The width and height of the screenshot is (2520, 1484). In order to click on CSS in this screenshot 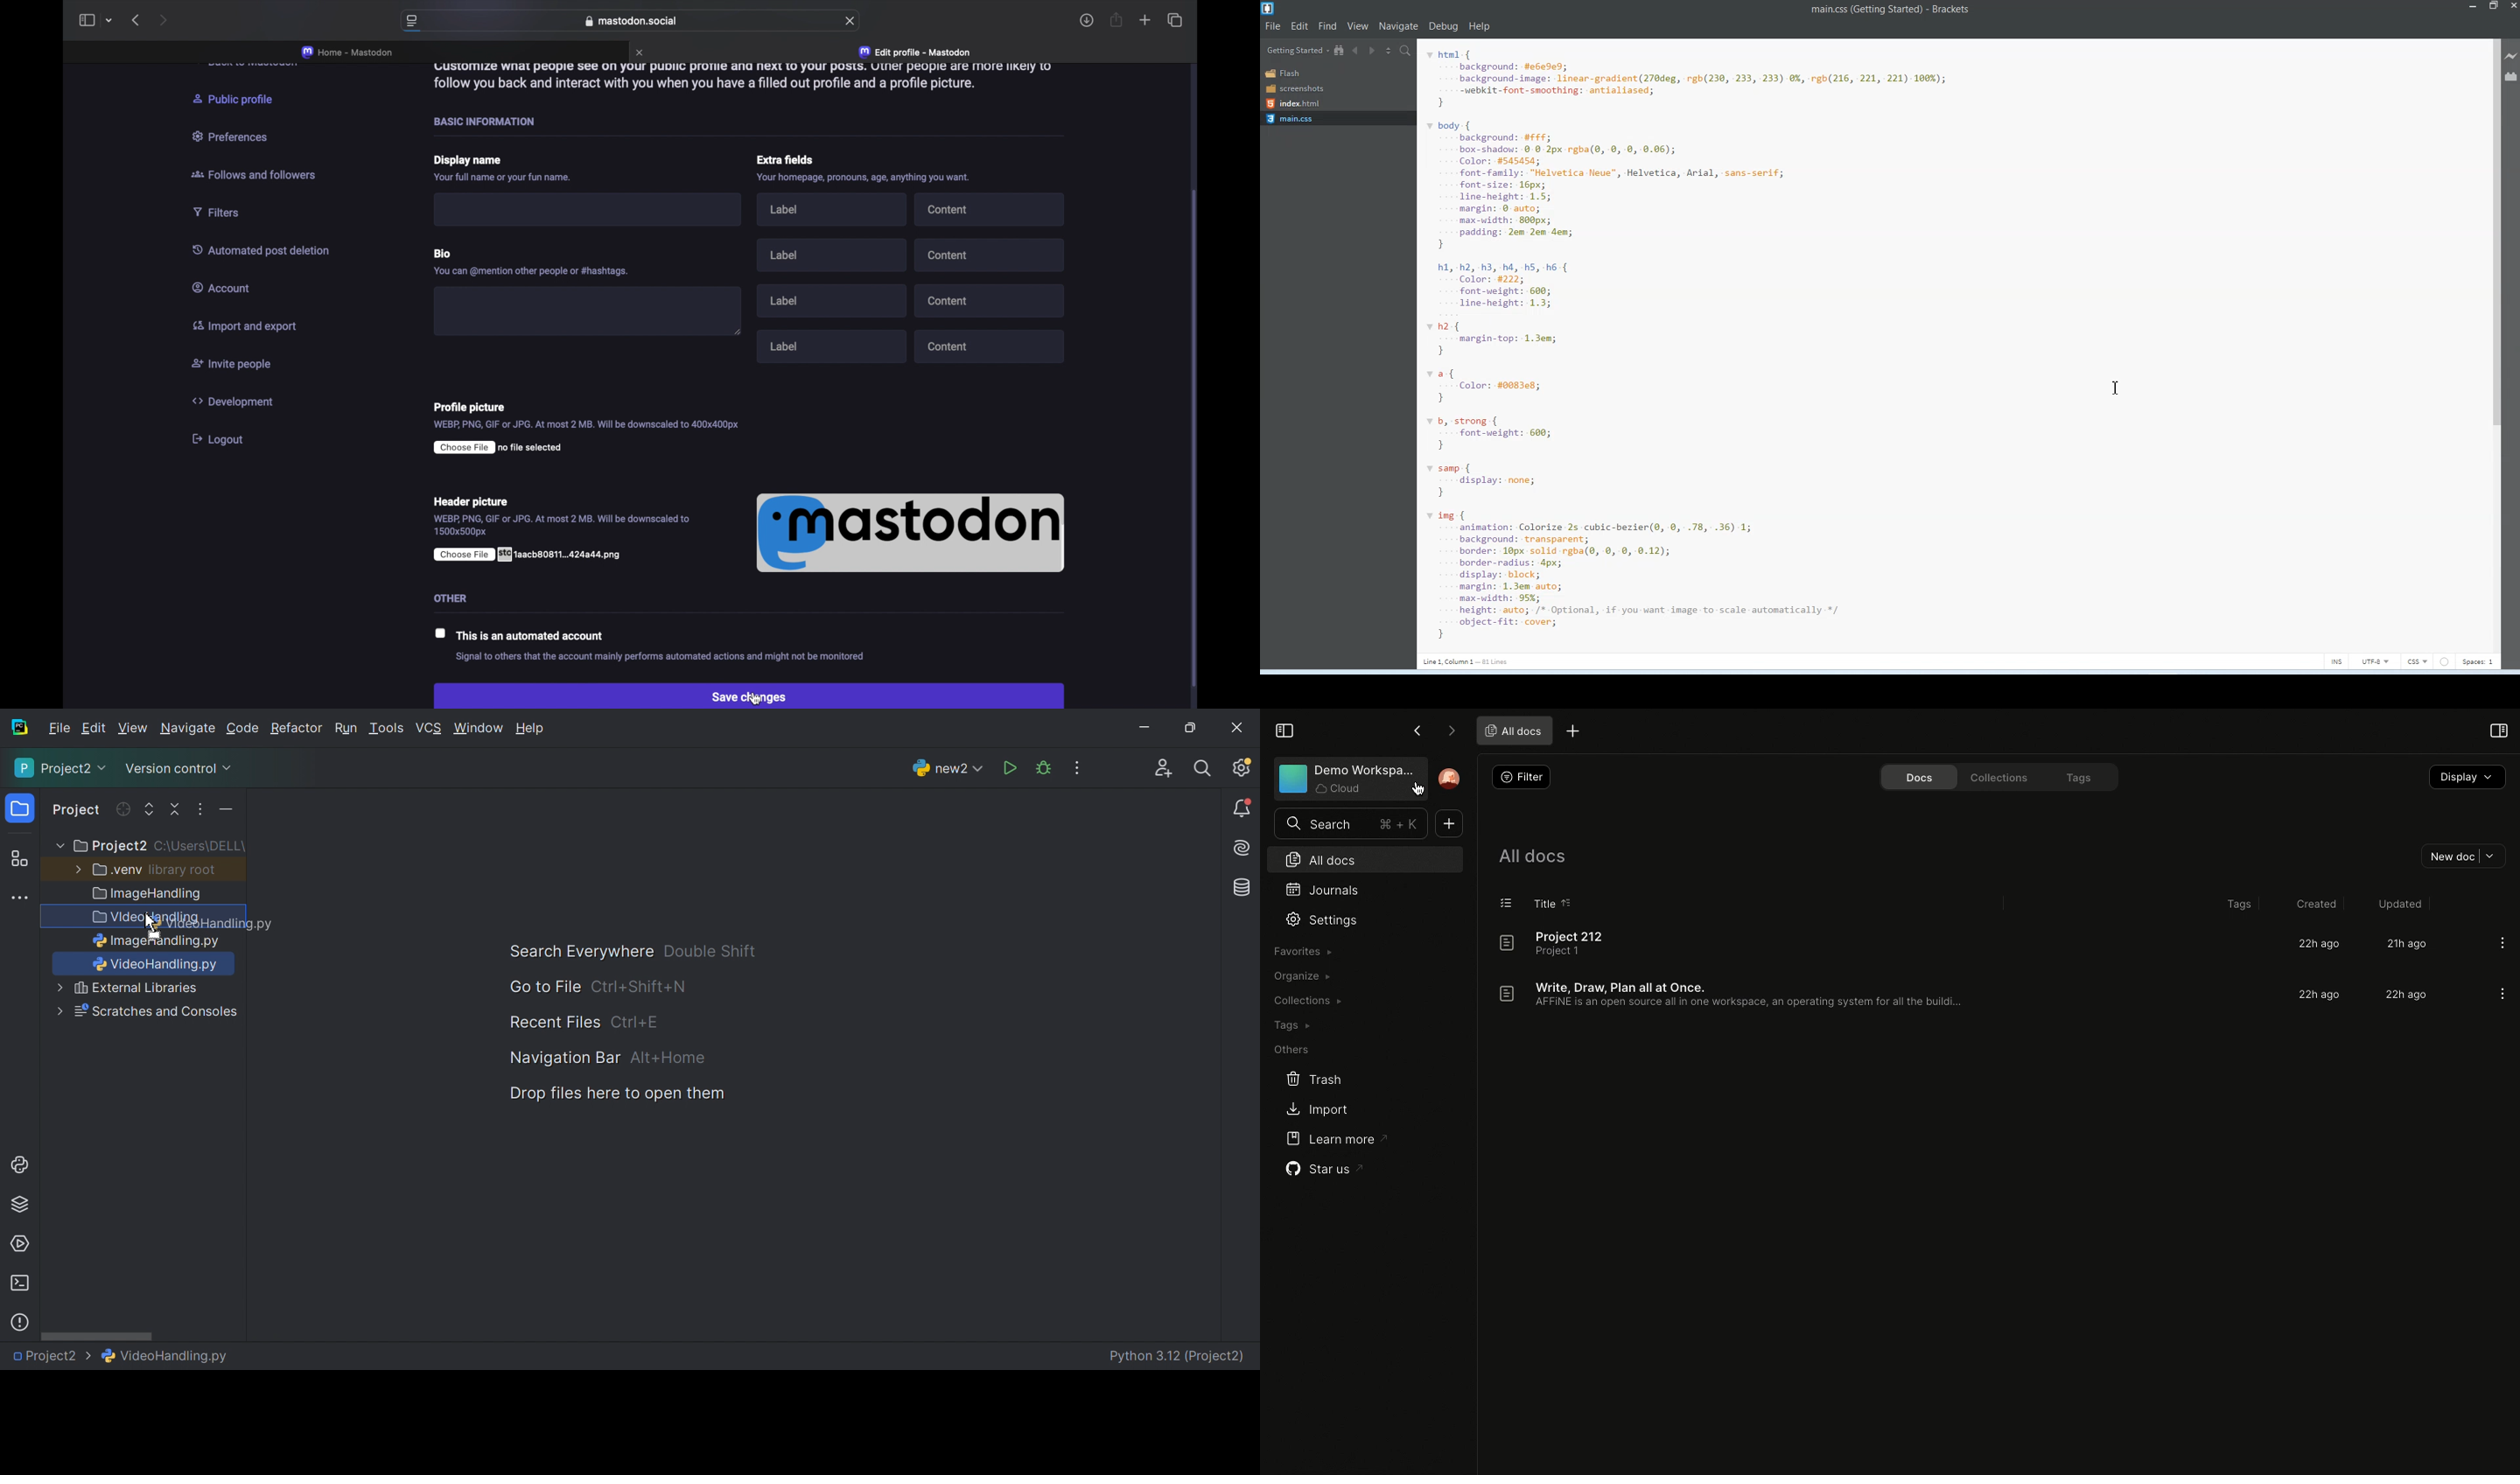, I will do `click(2418, 661)`.